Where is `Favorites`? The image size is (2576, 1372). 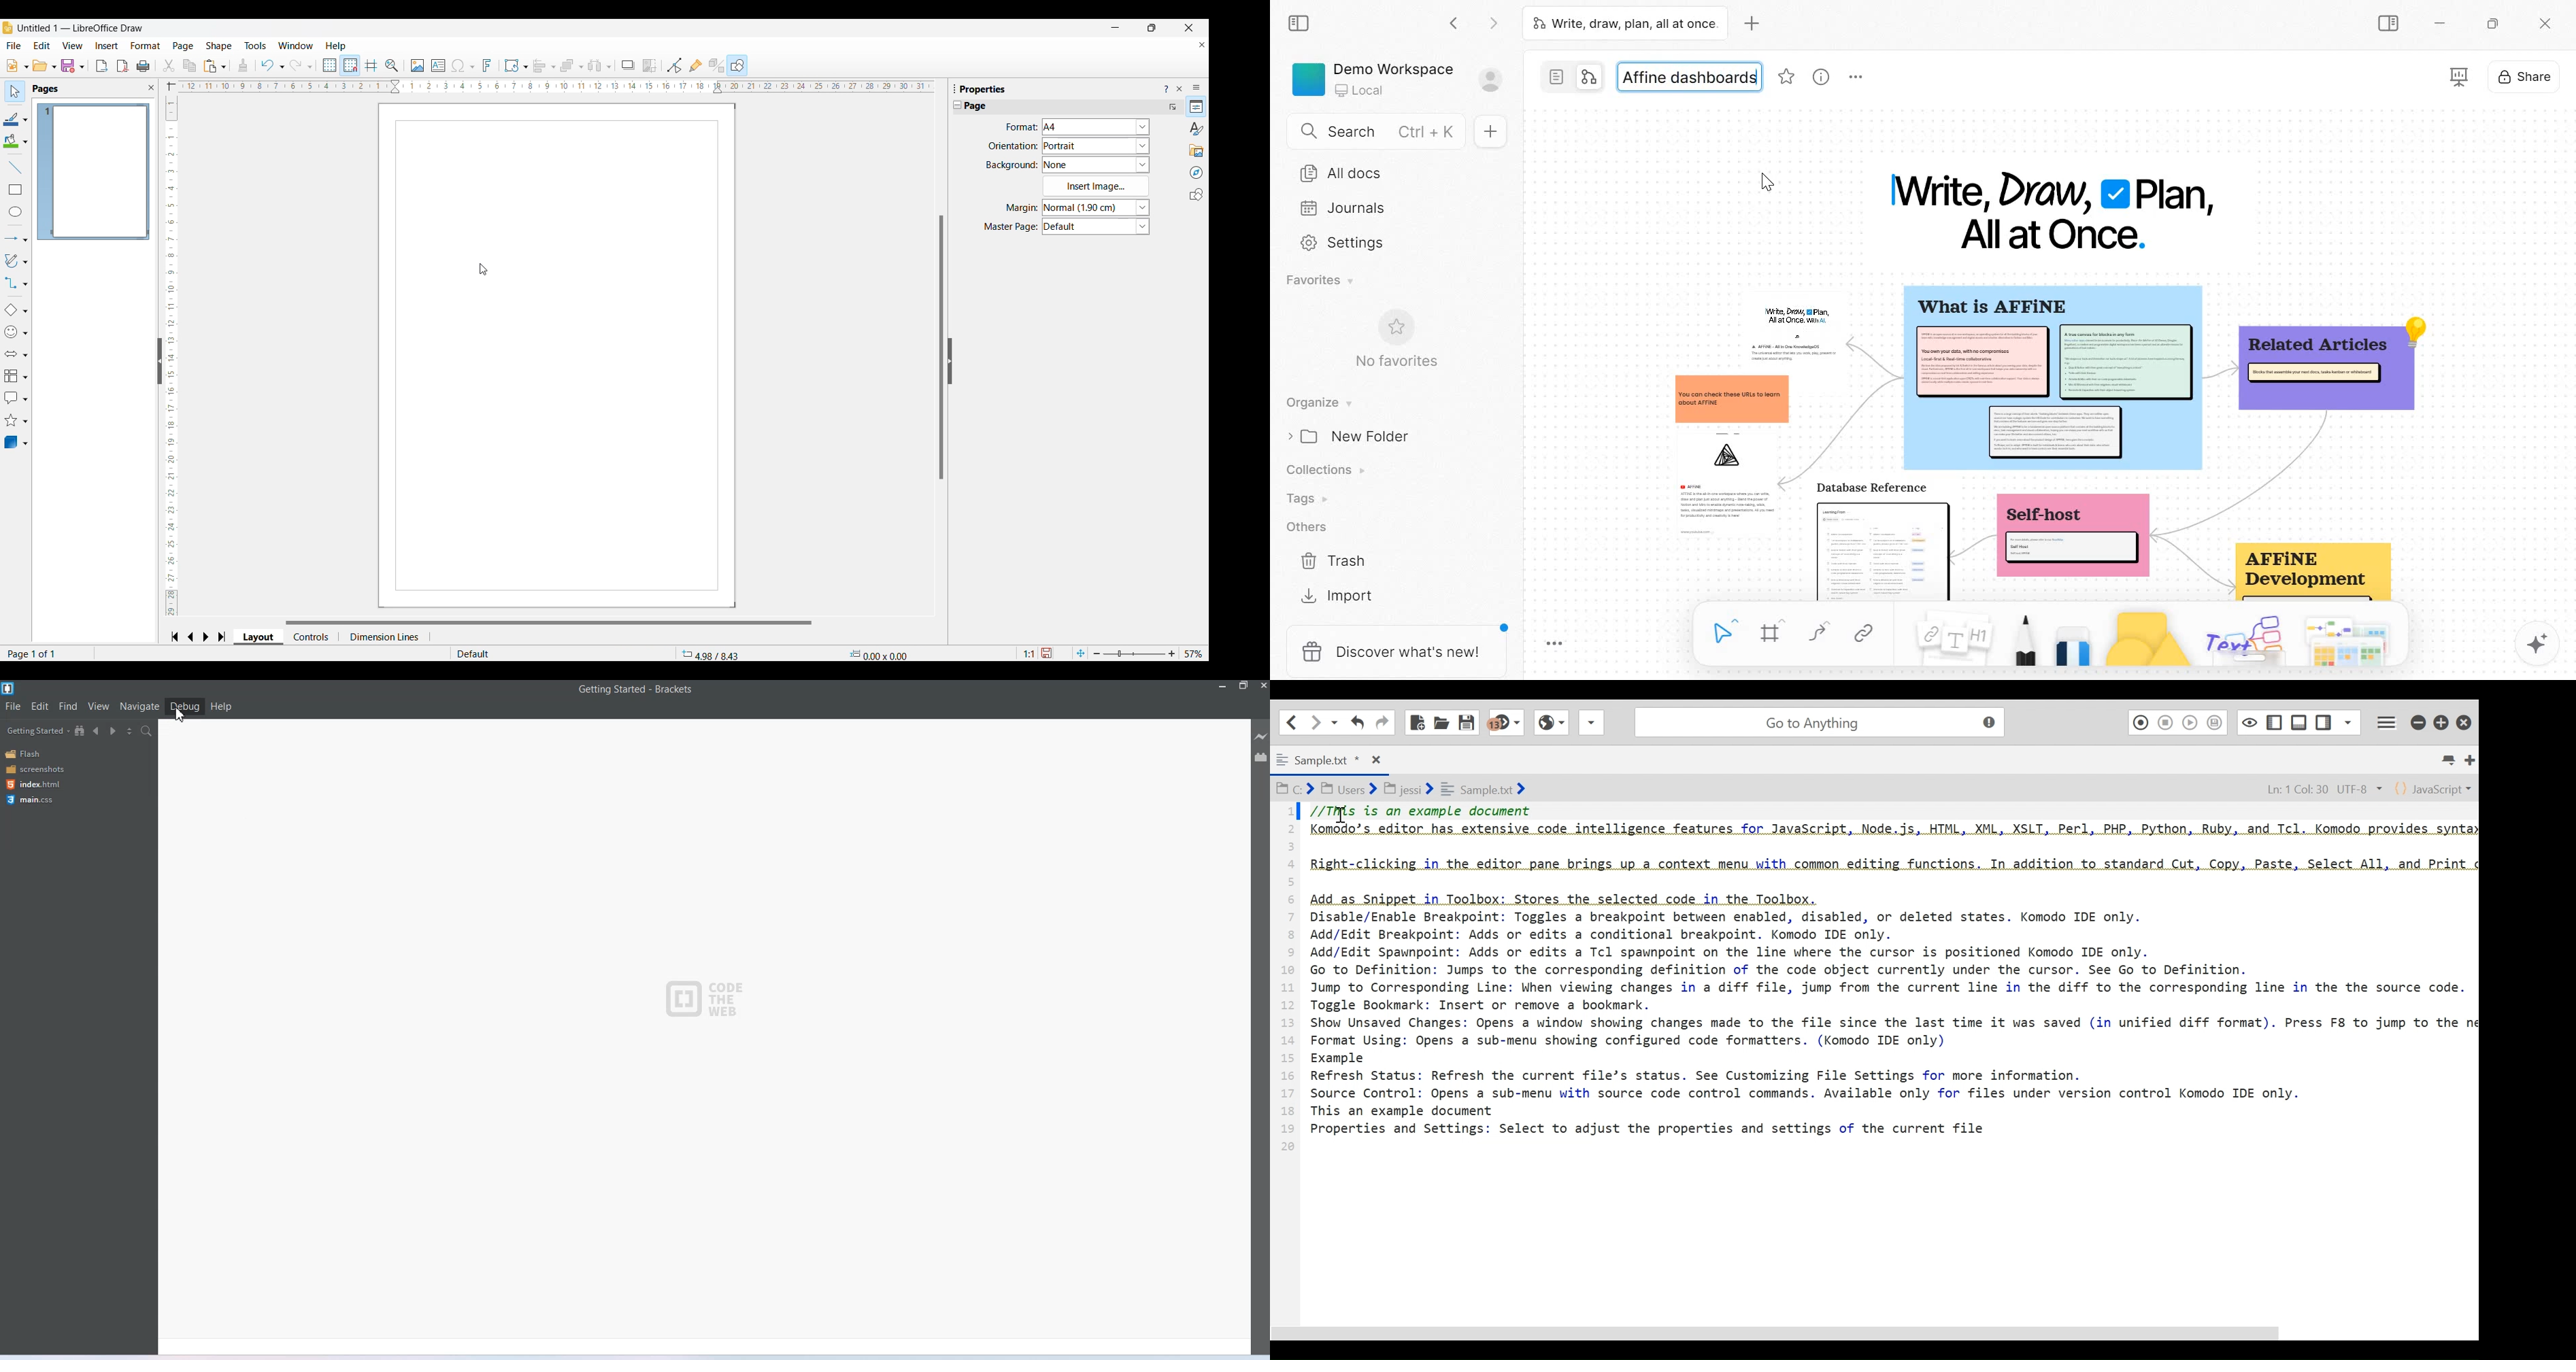 Favorites is located at coordinates (1319, 280).